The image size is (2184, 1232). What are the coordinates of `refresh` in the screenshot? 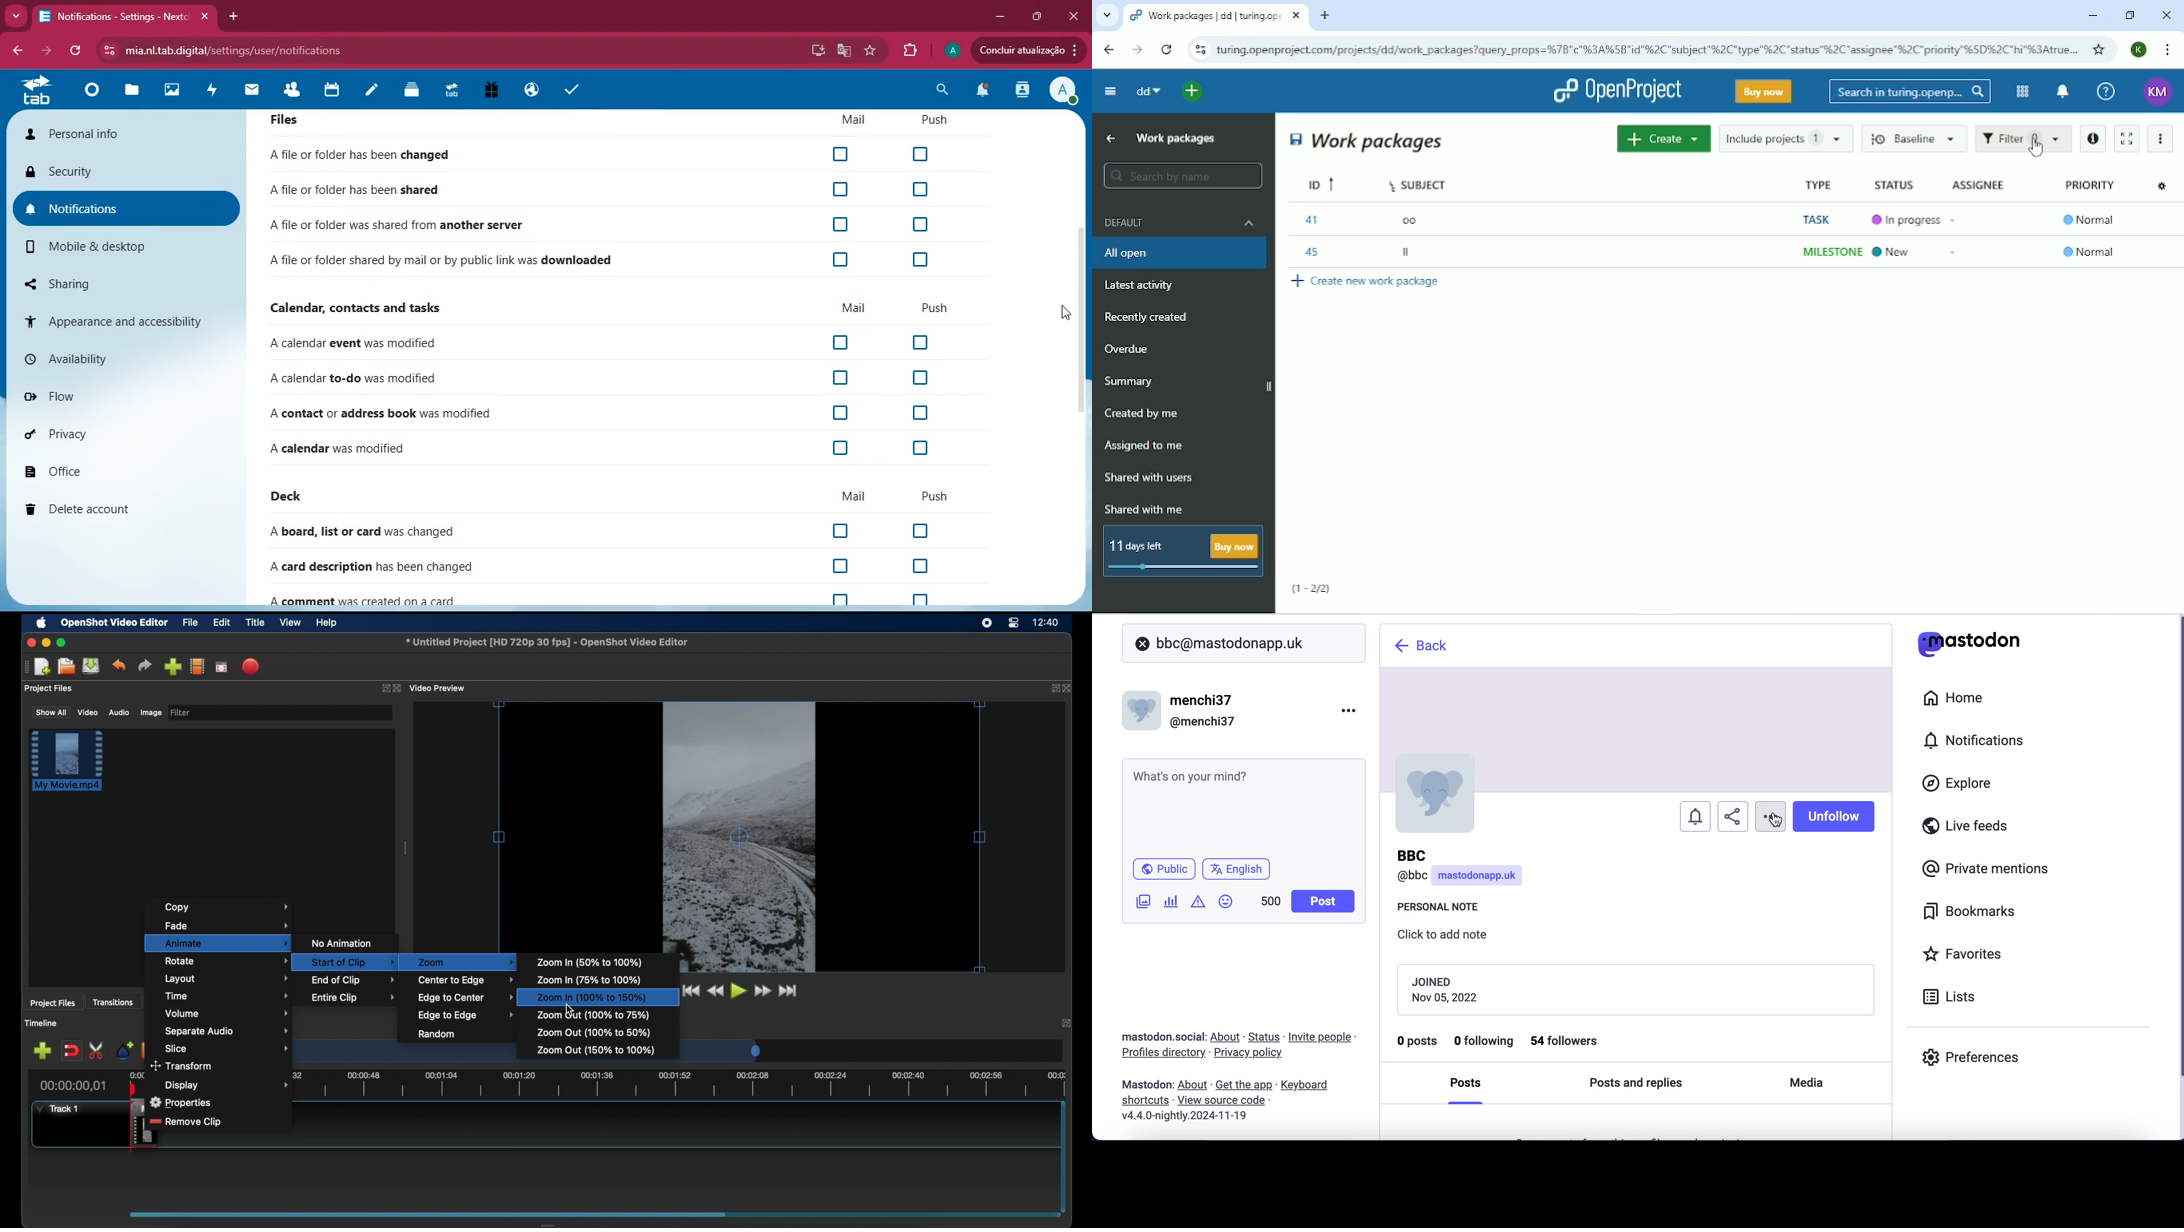 It's located at (78, 51).